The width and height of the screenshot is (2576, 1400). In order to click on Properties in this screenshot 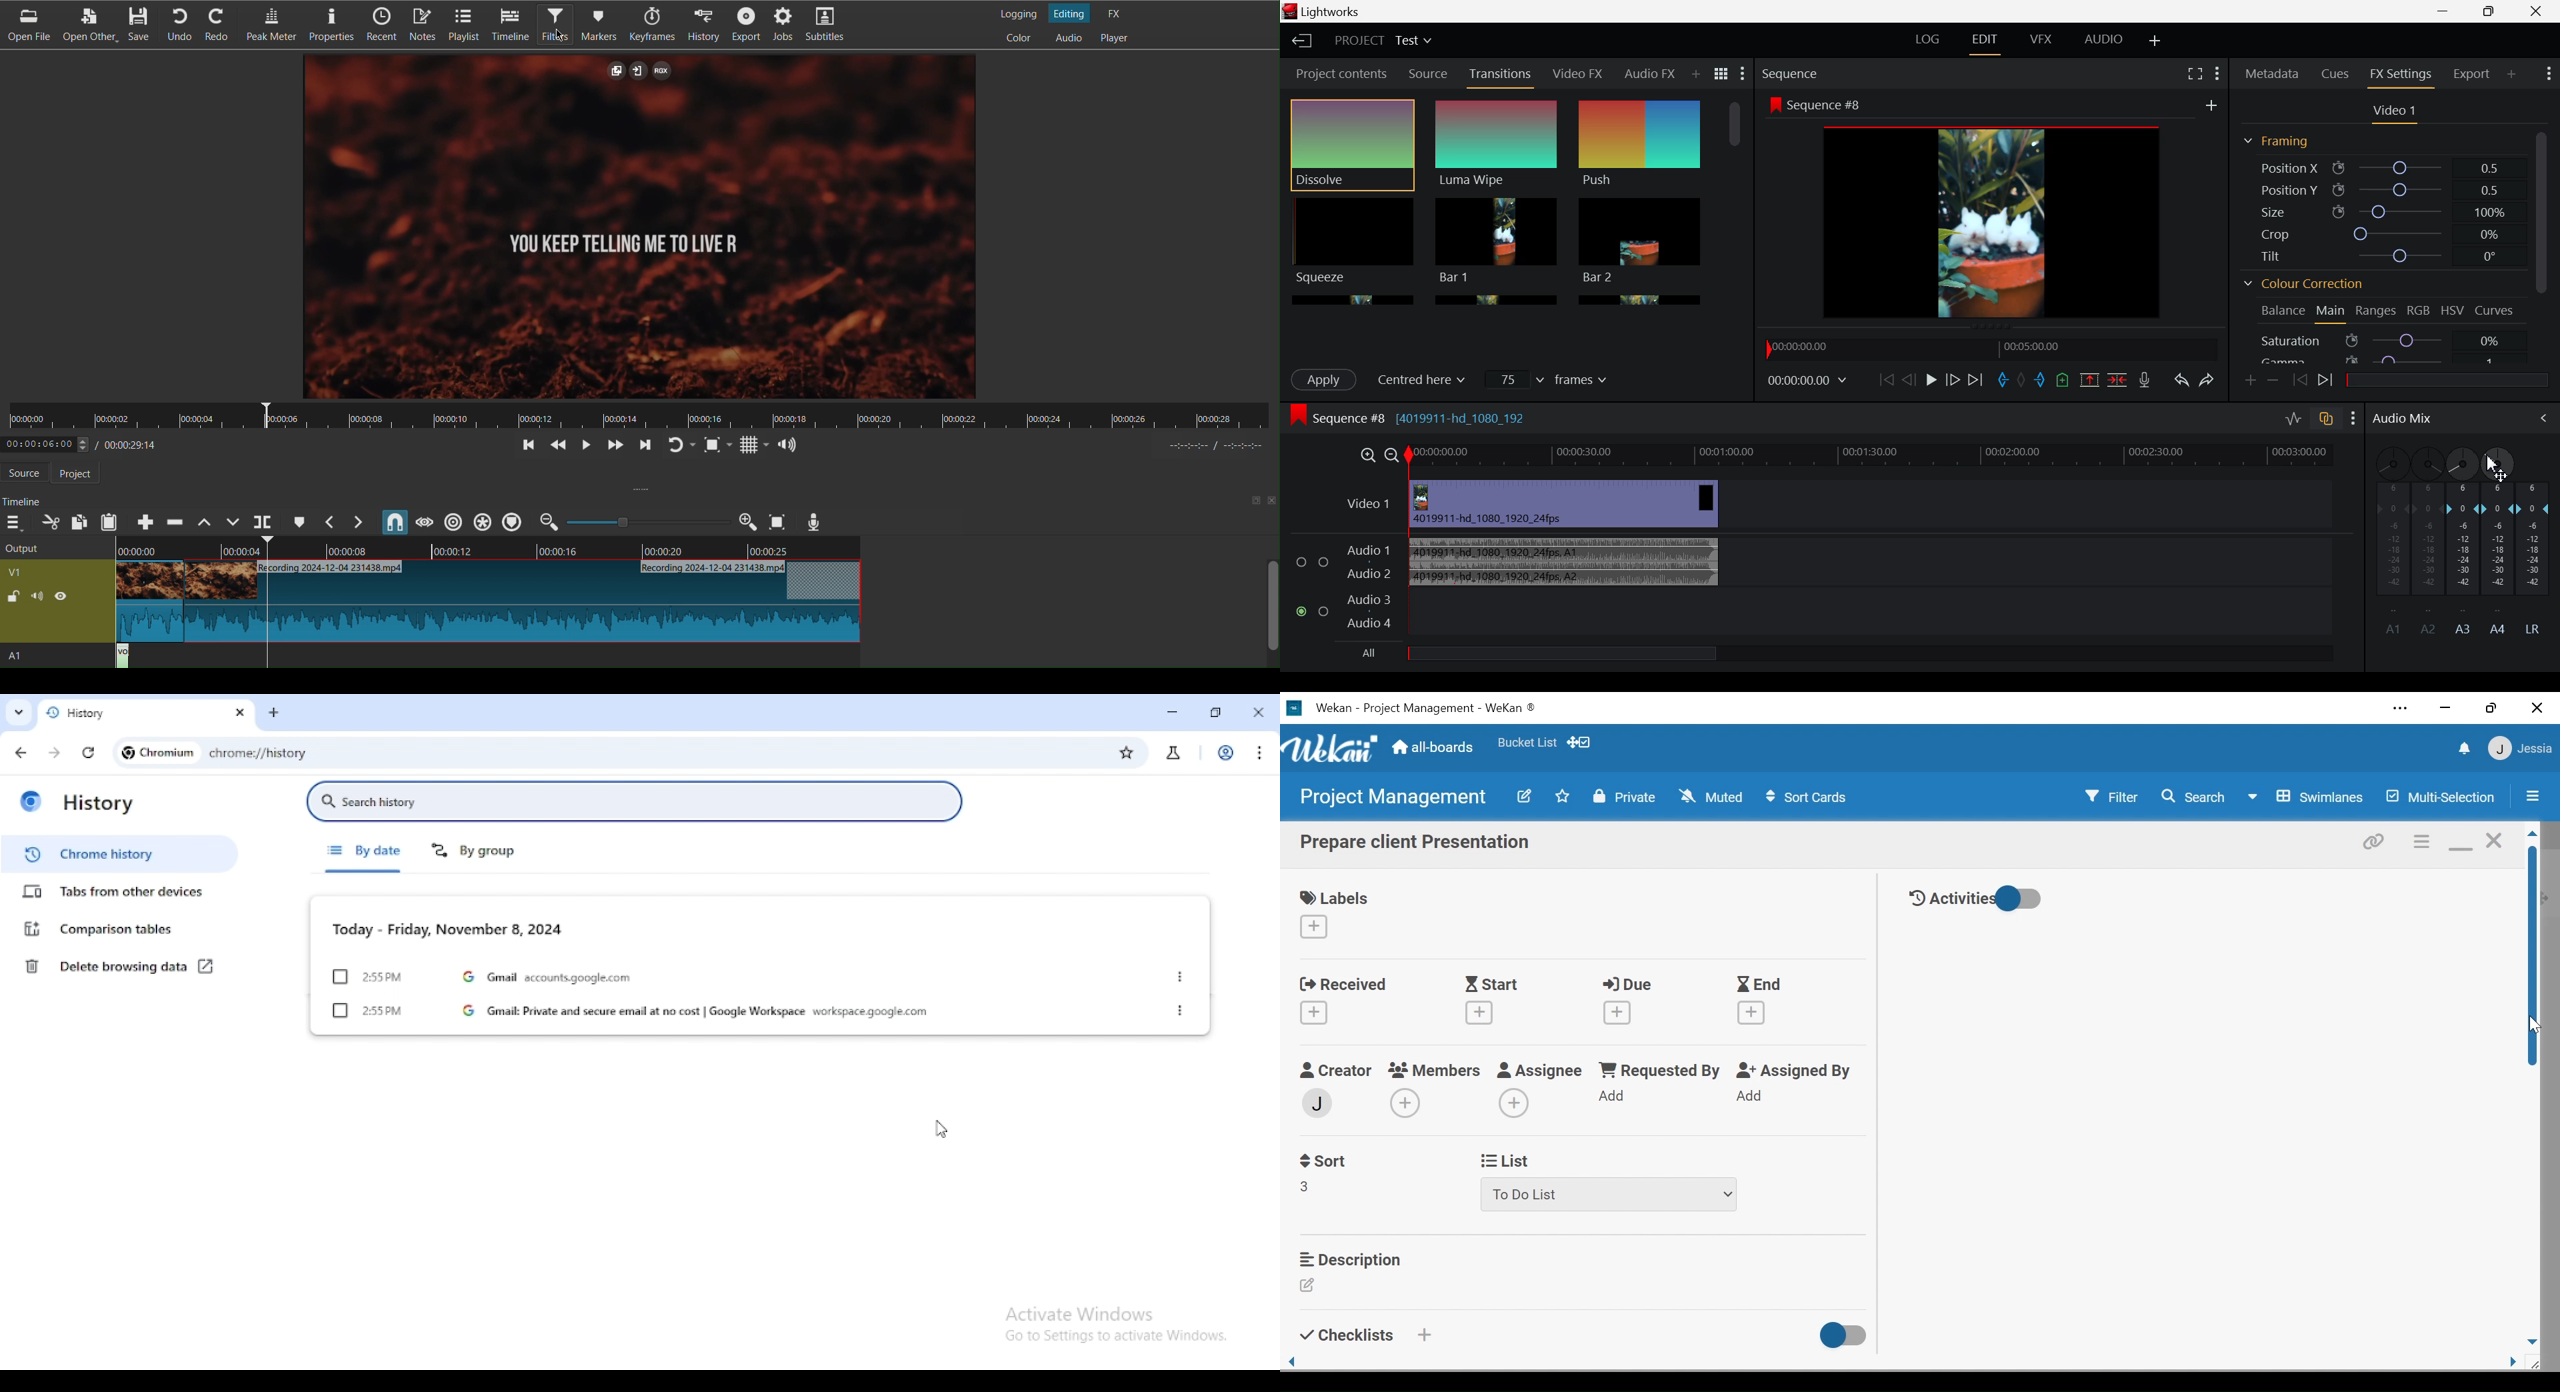, I will do `click(334, 25)`.